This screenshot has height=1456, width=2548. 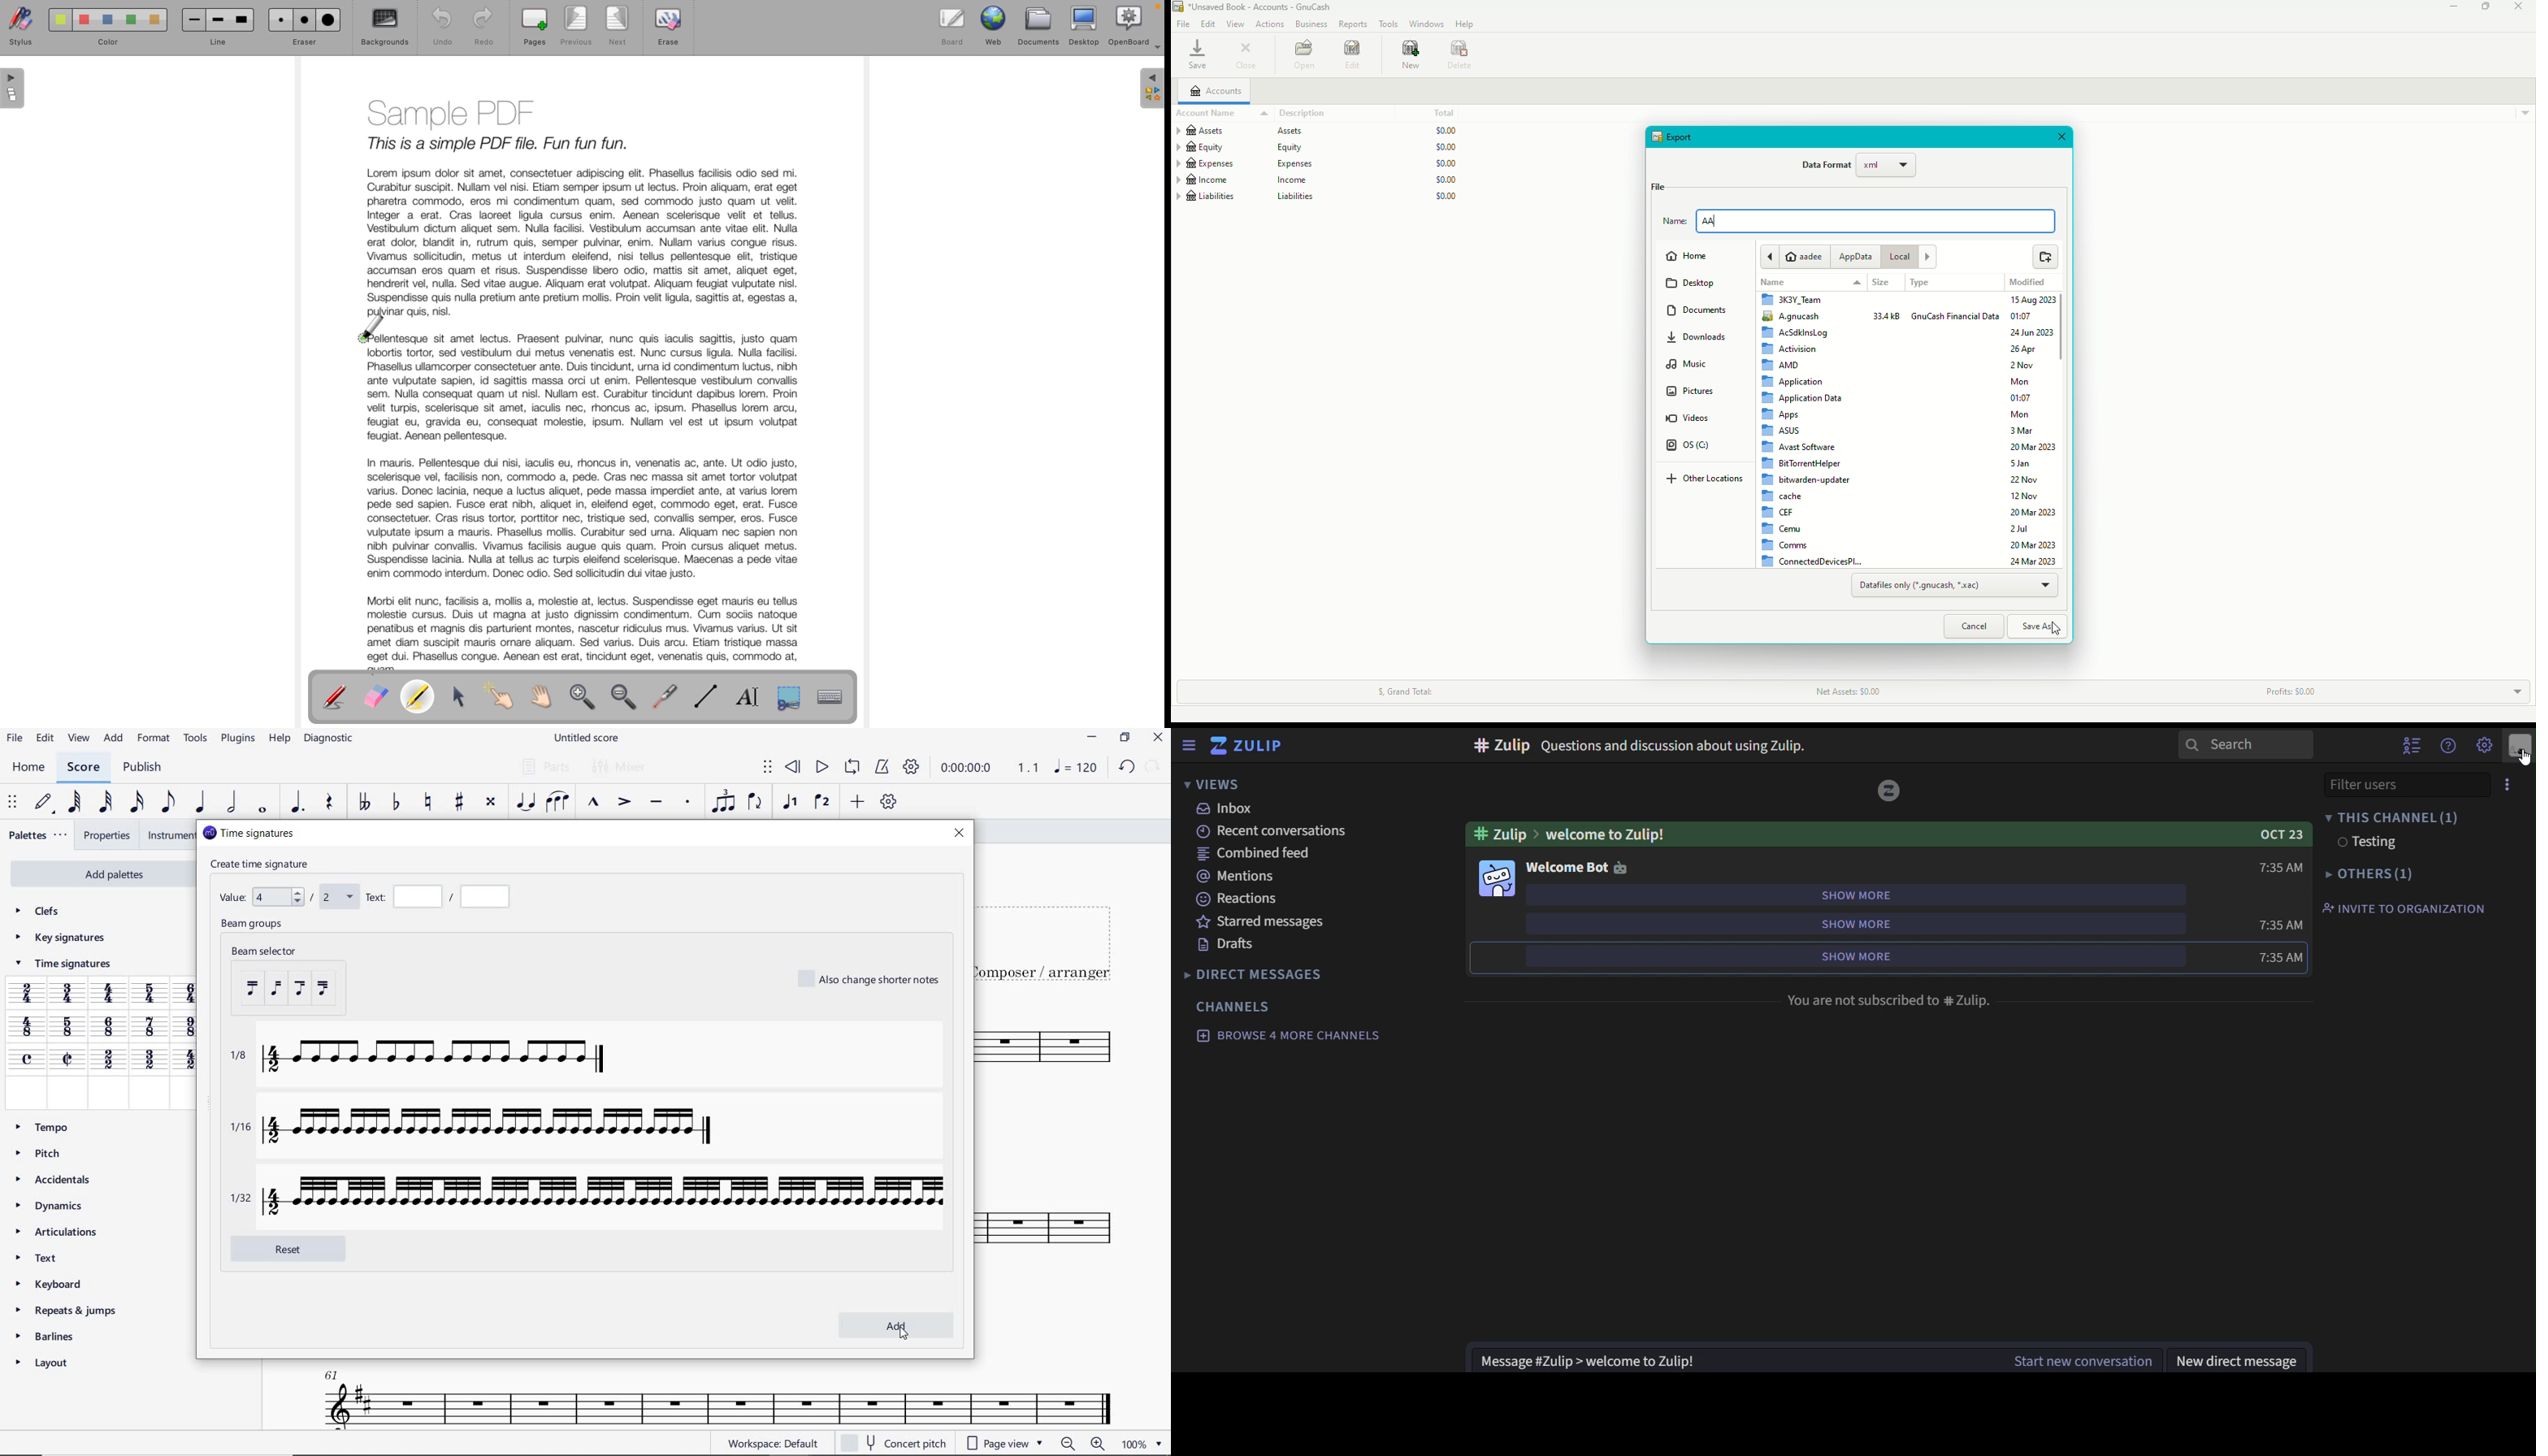 I want to click on 4/8, so click(x=27, y=1028).